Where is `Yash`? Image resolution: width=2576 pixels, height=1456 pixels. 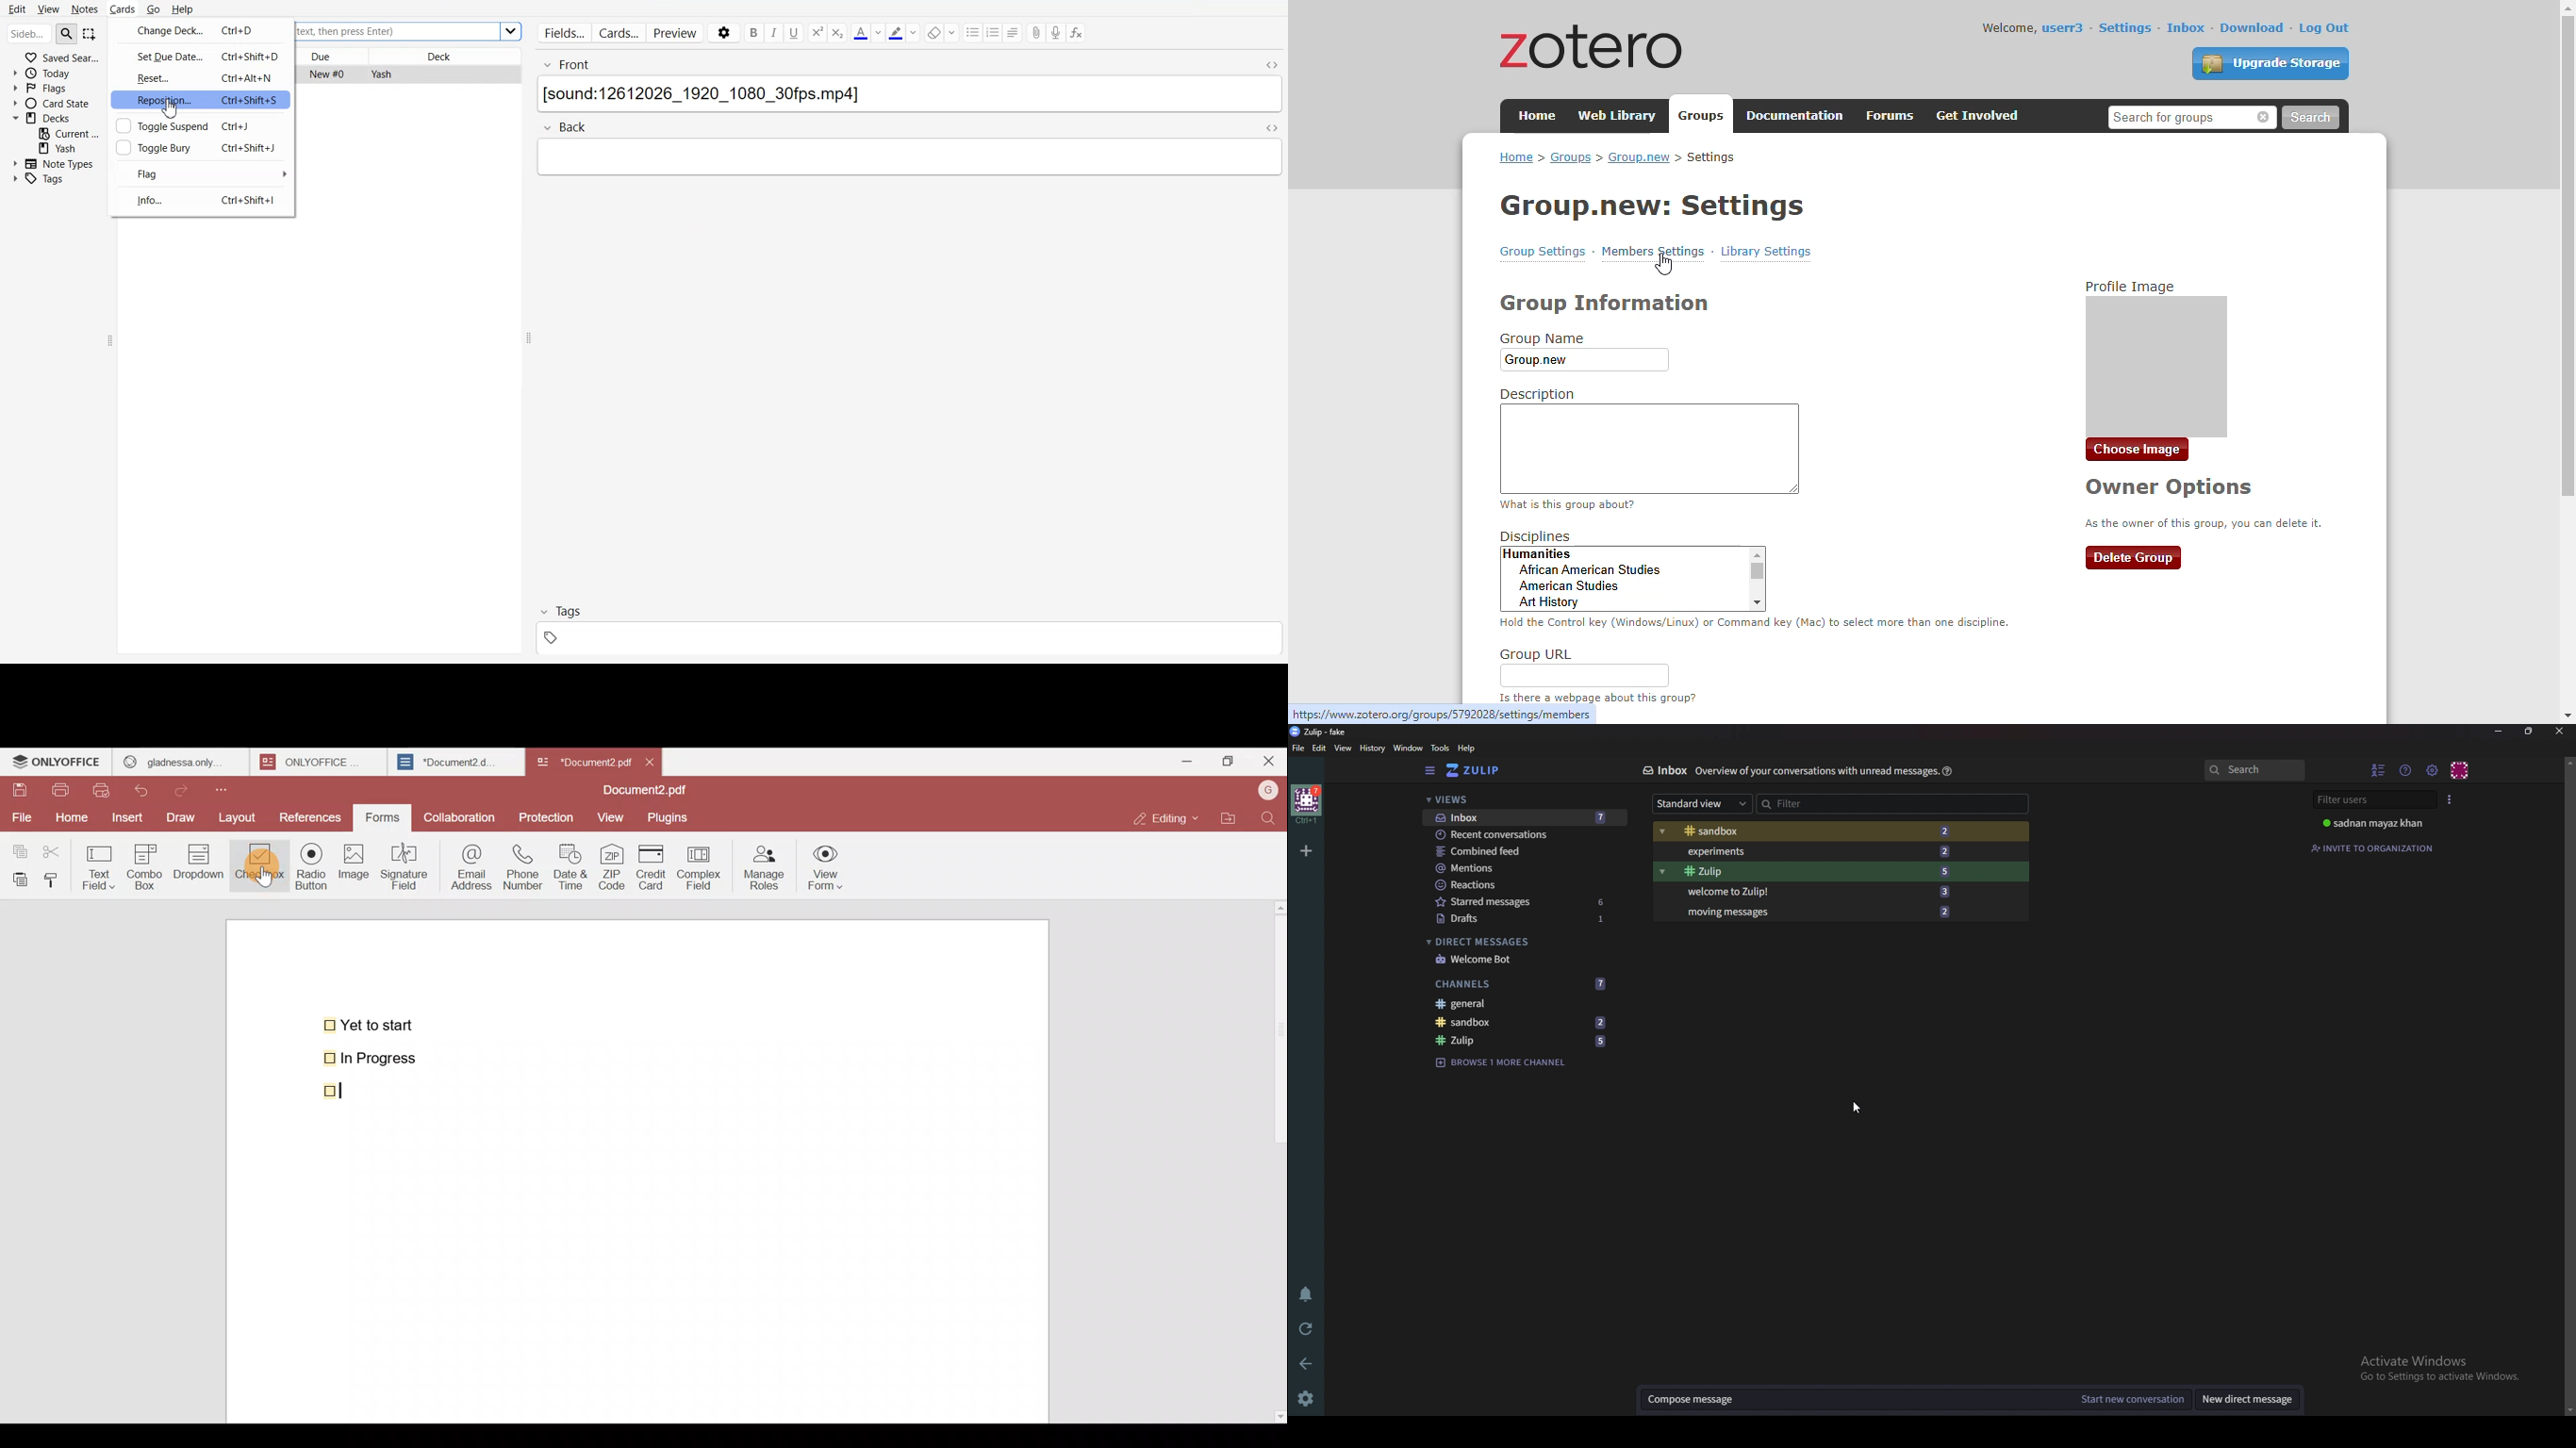 Yash is located at coordinates (70, 148).